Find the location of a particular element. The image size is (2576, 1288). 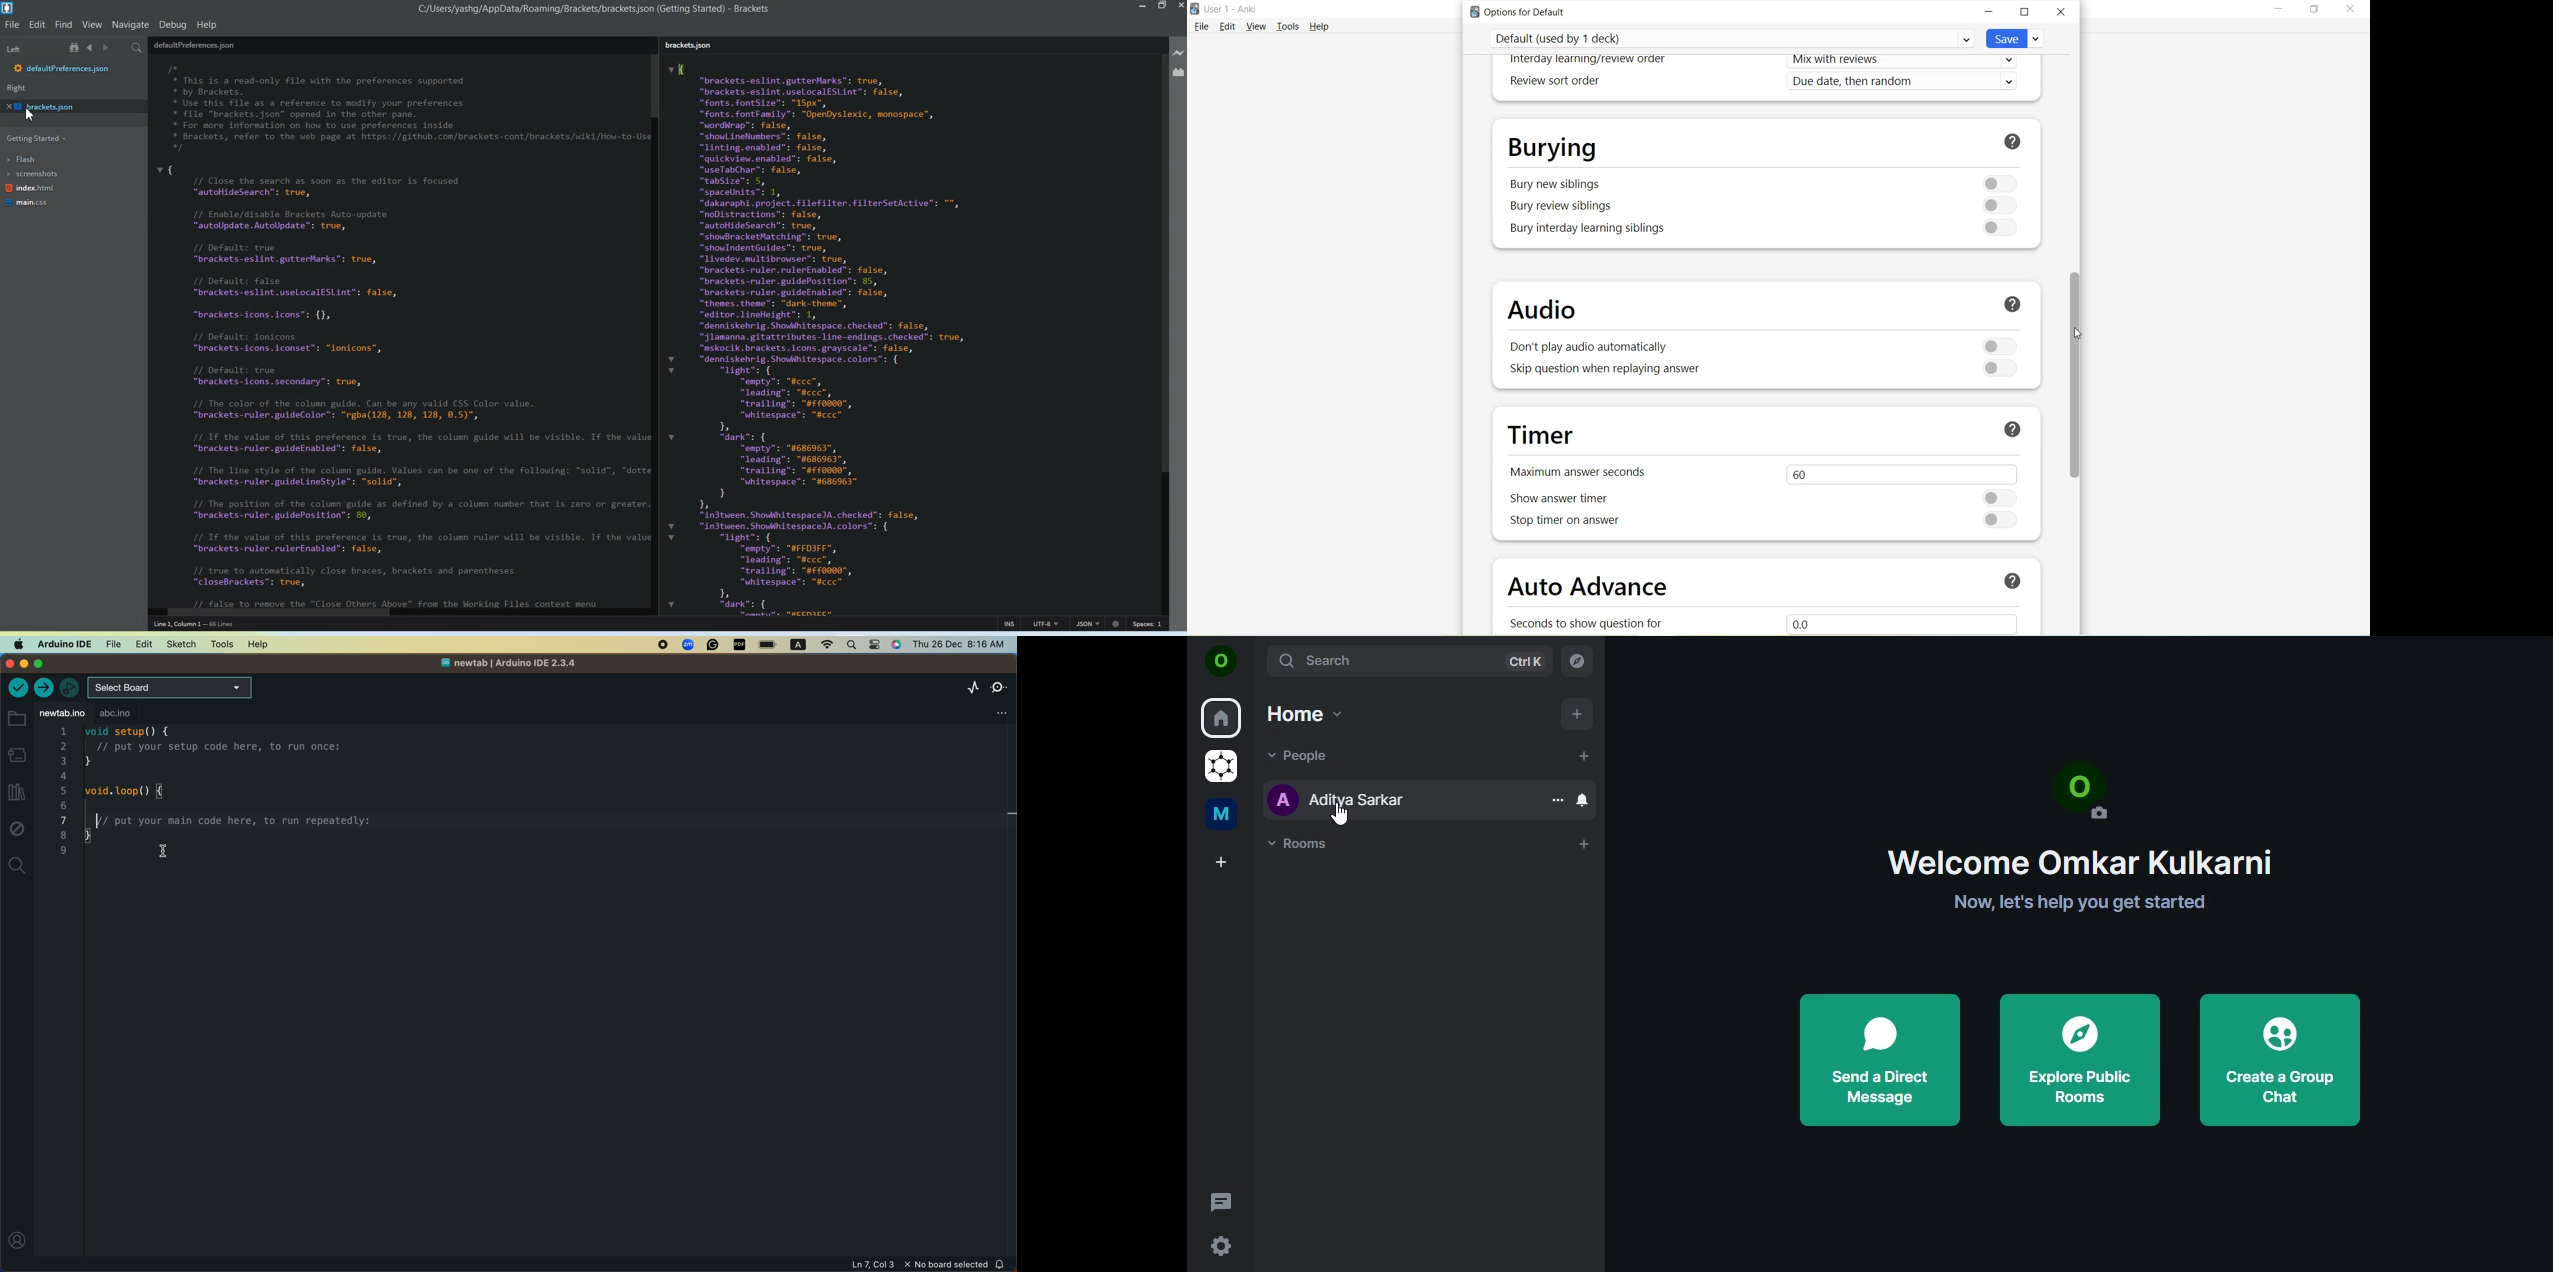

Review sort order is located at coordinates (1553, 81).